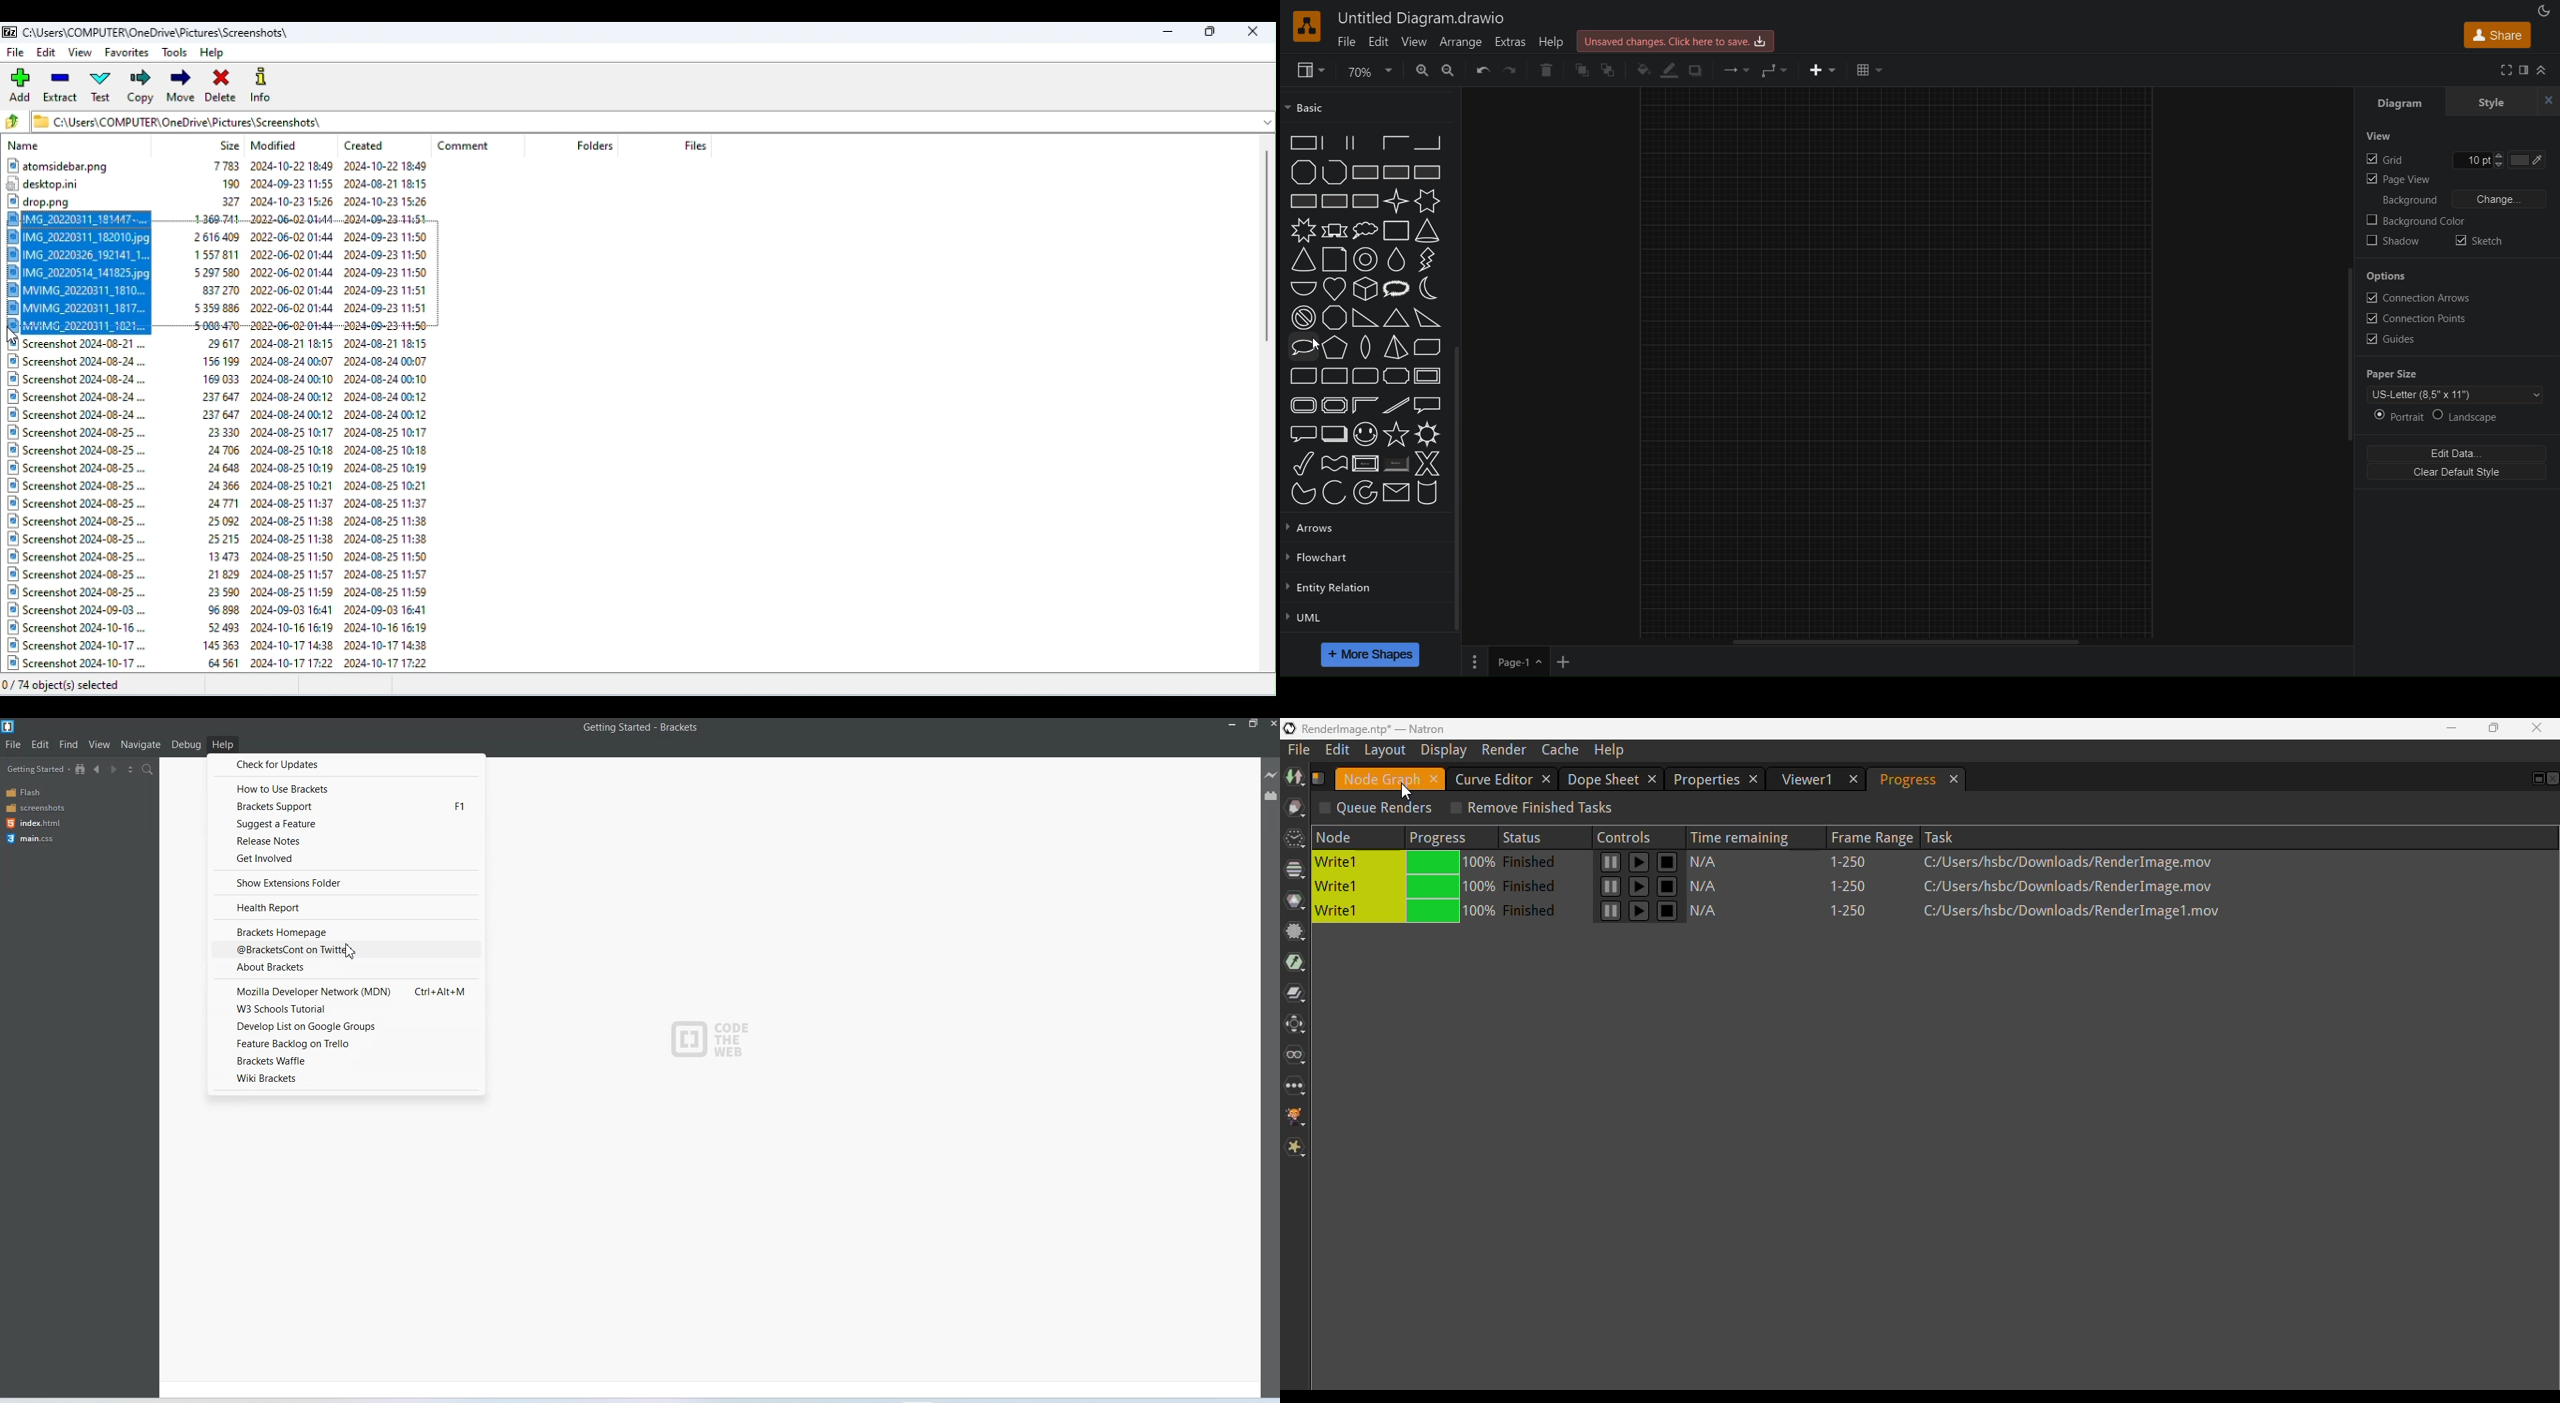 This screenshot has width=2576, height=1428. Describe the element at coordinates (1300, 142) in the screenshot. I see `Partial Rectangle` at that location.